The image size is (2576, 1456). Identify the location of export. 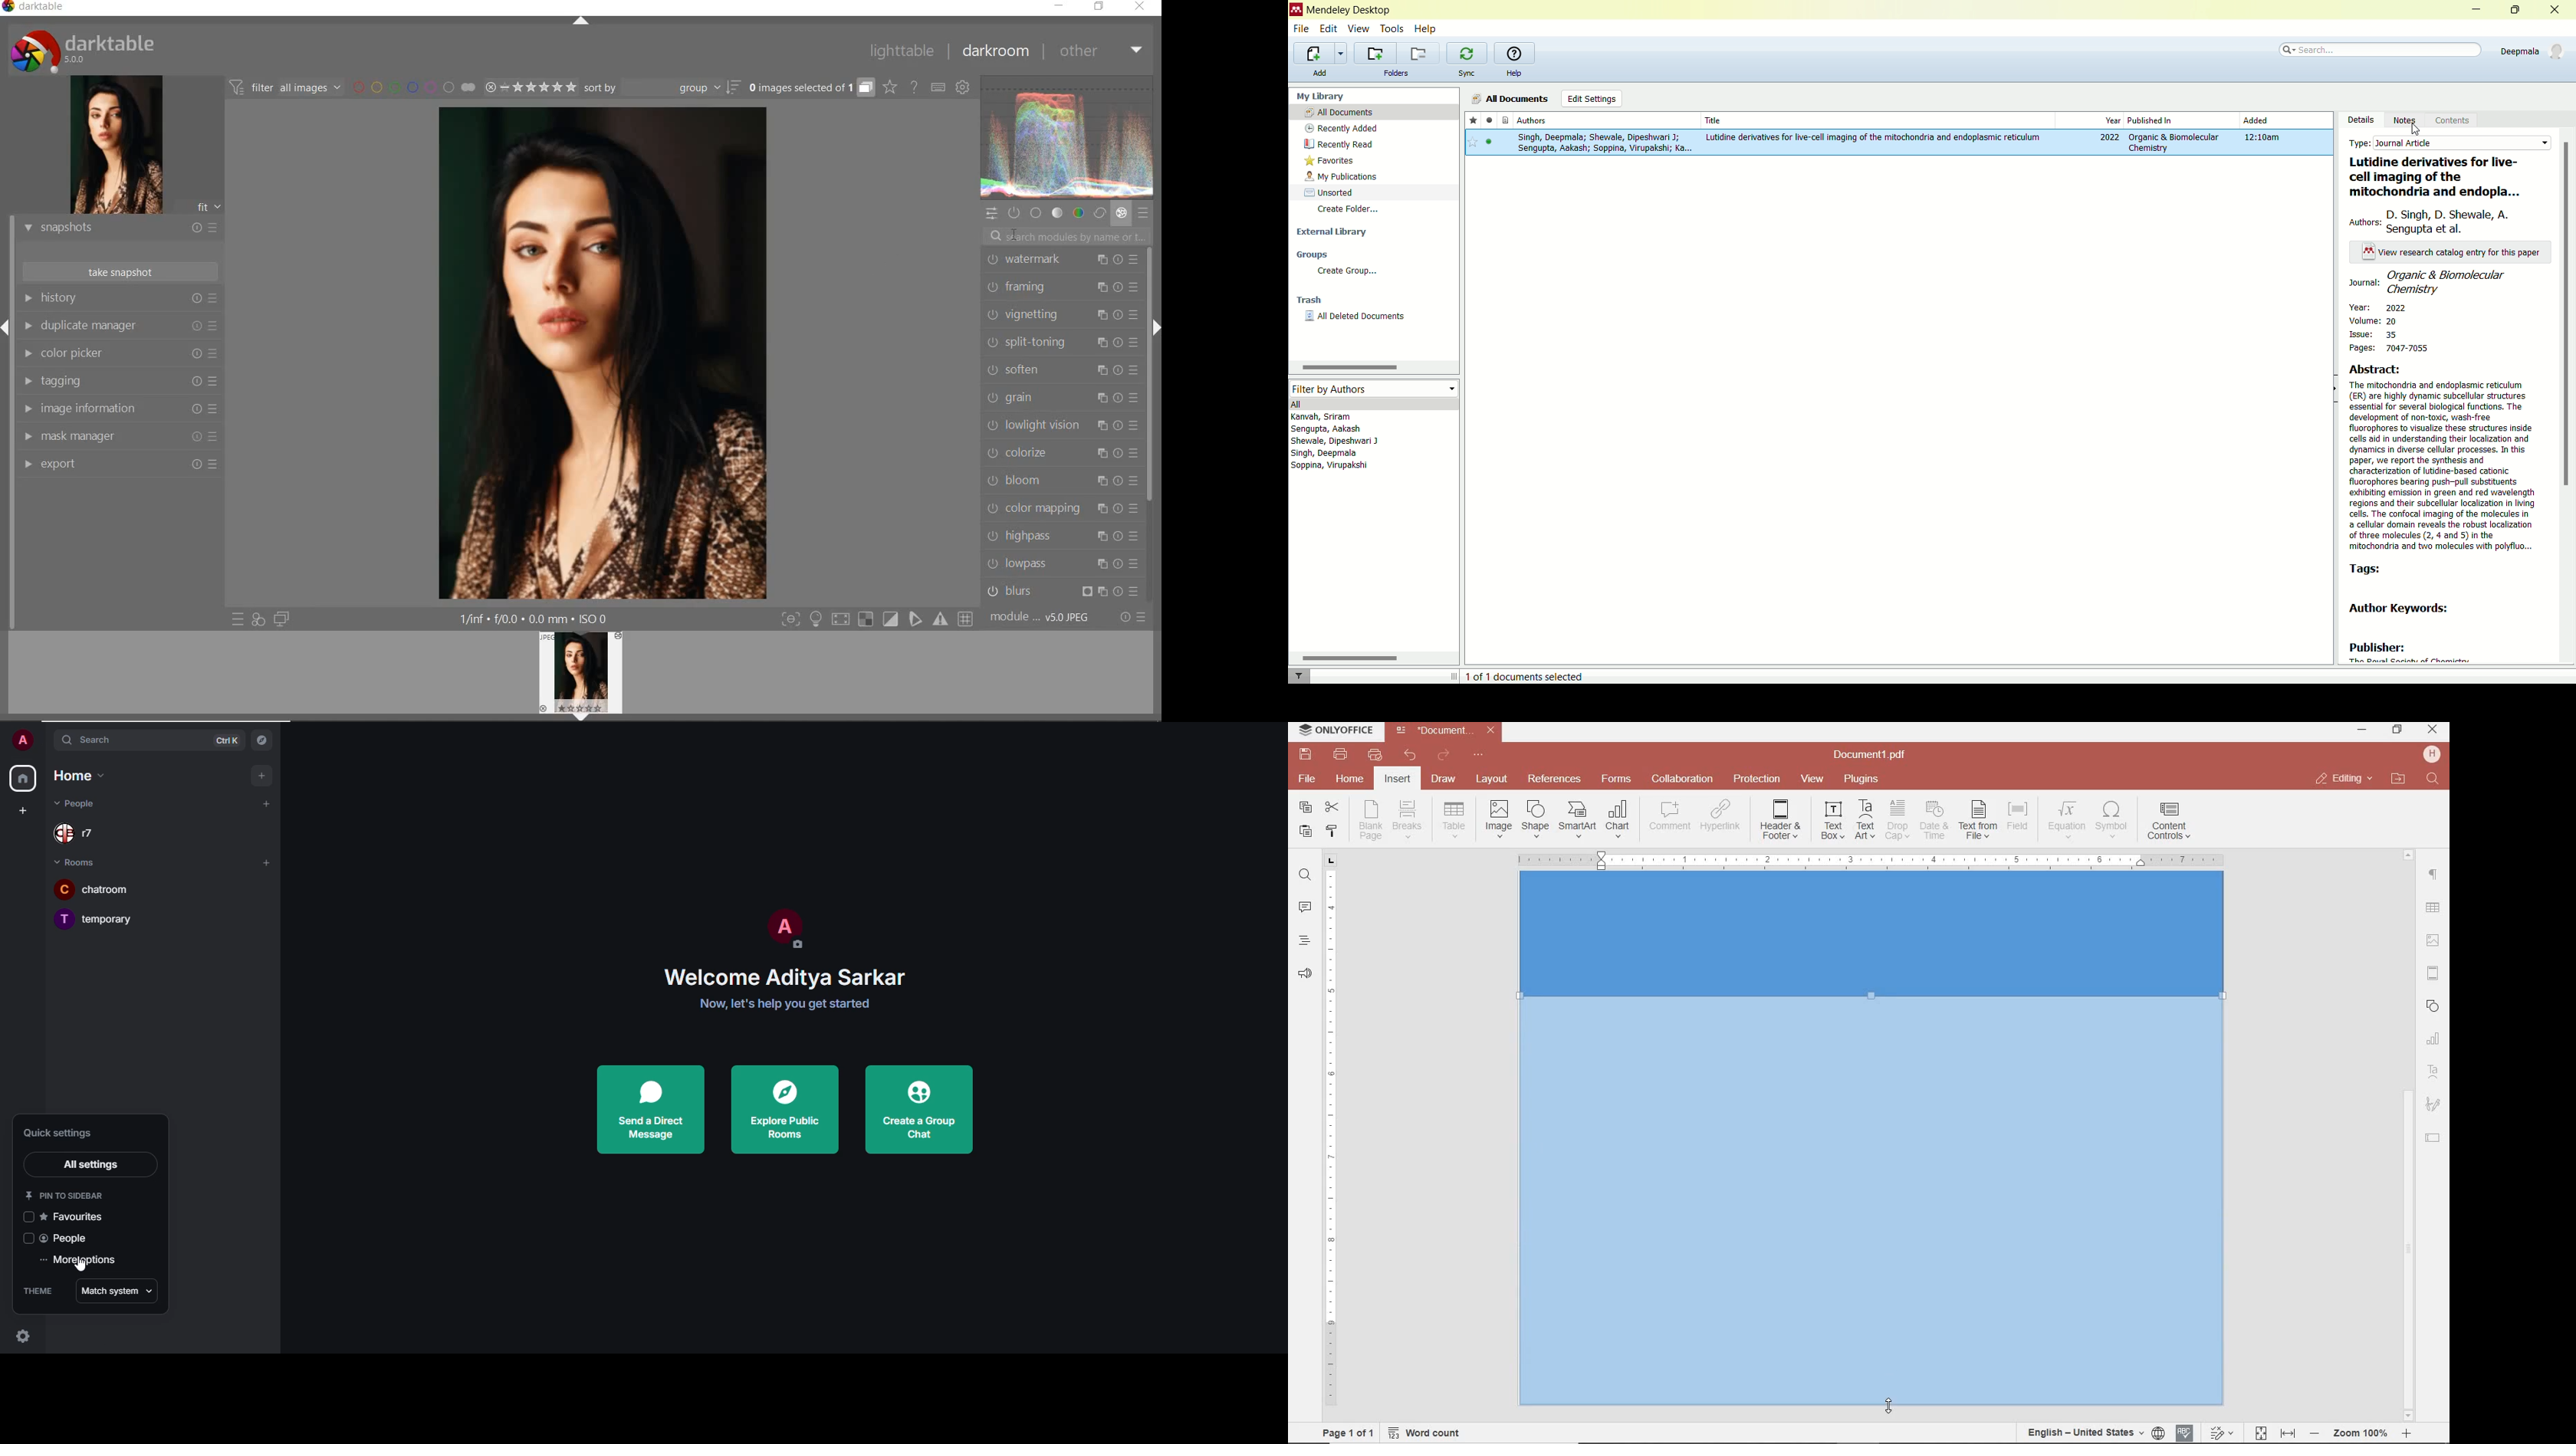
(119, 465).